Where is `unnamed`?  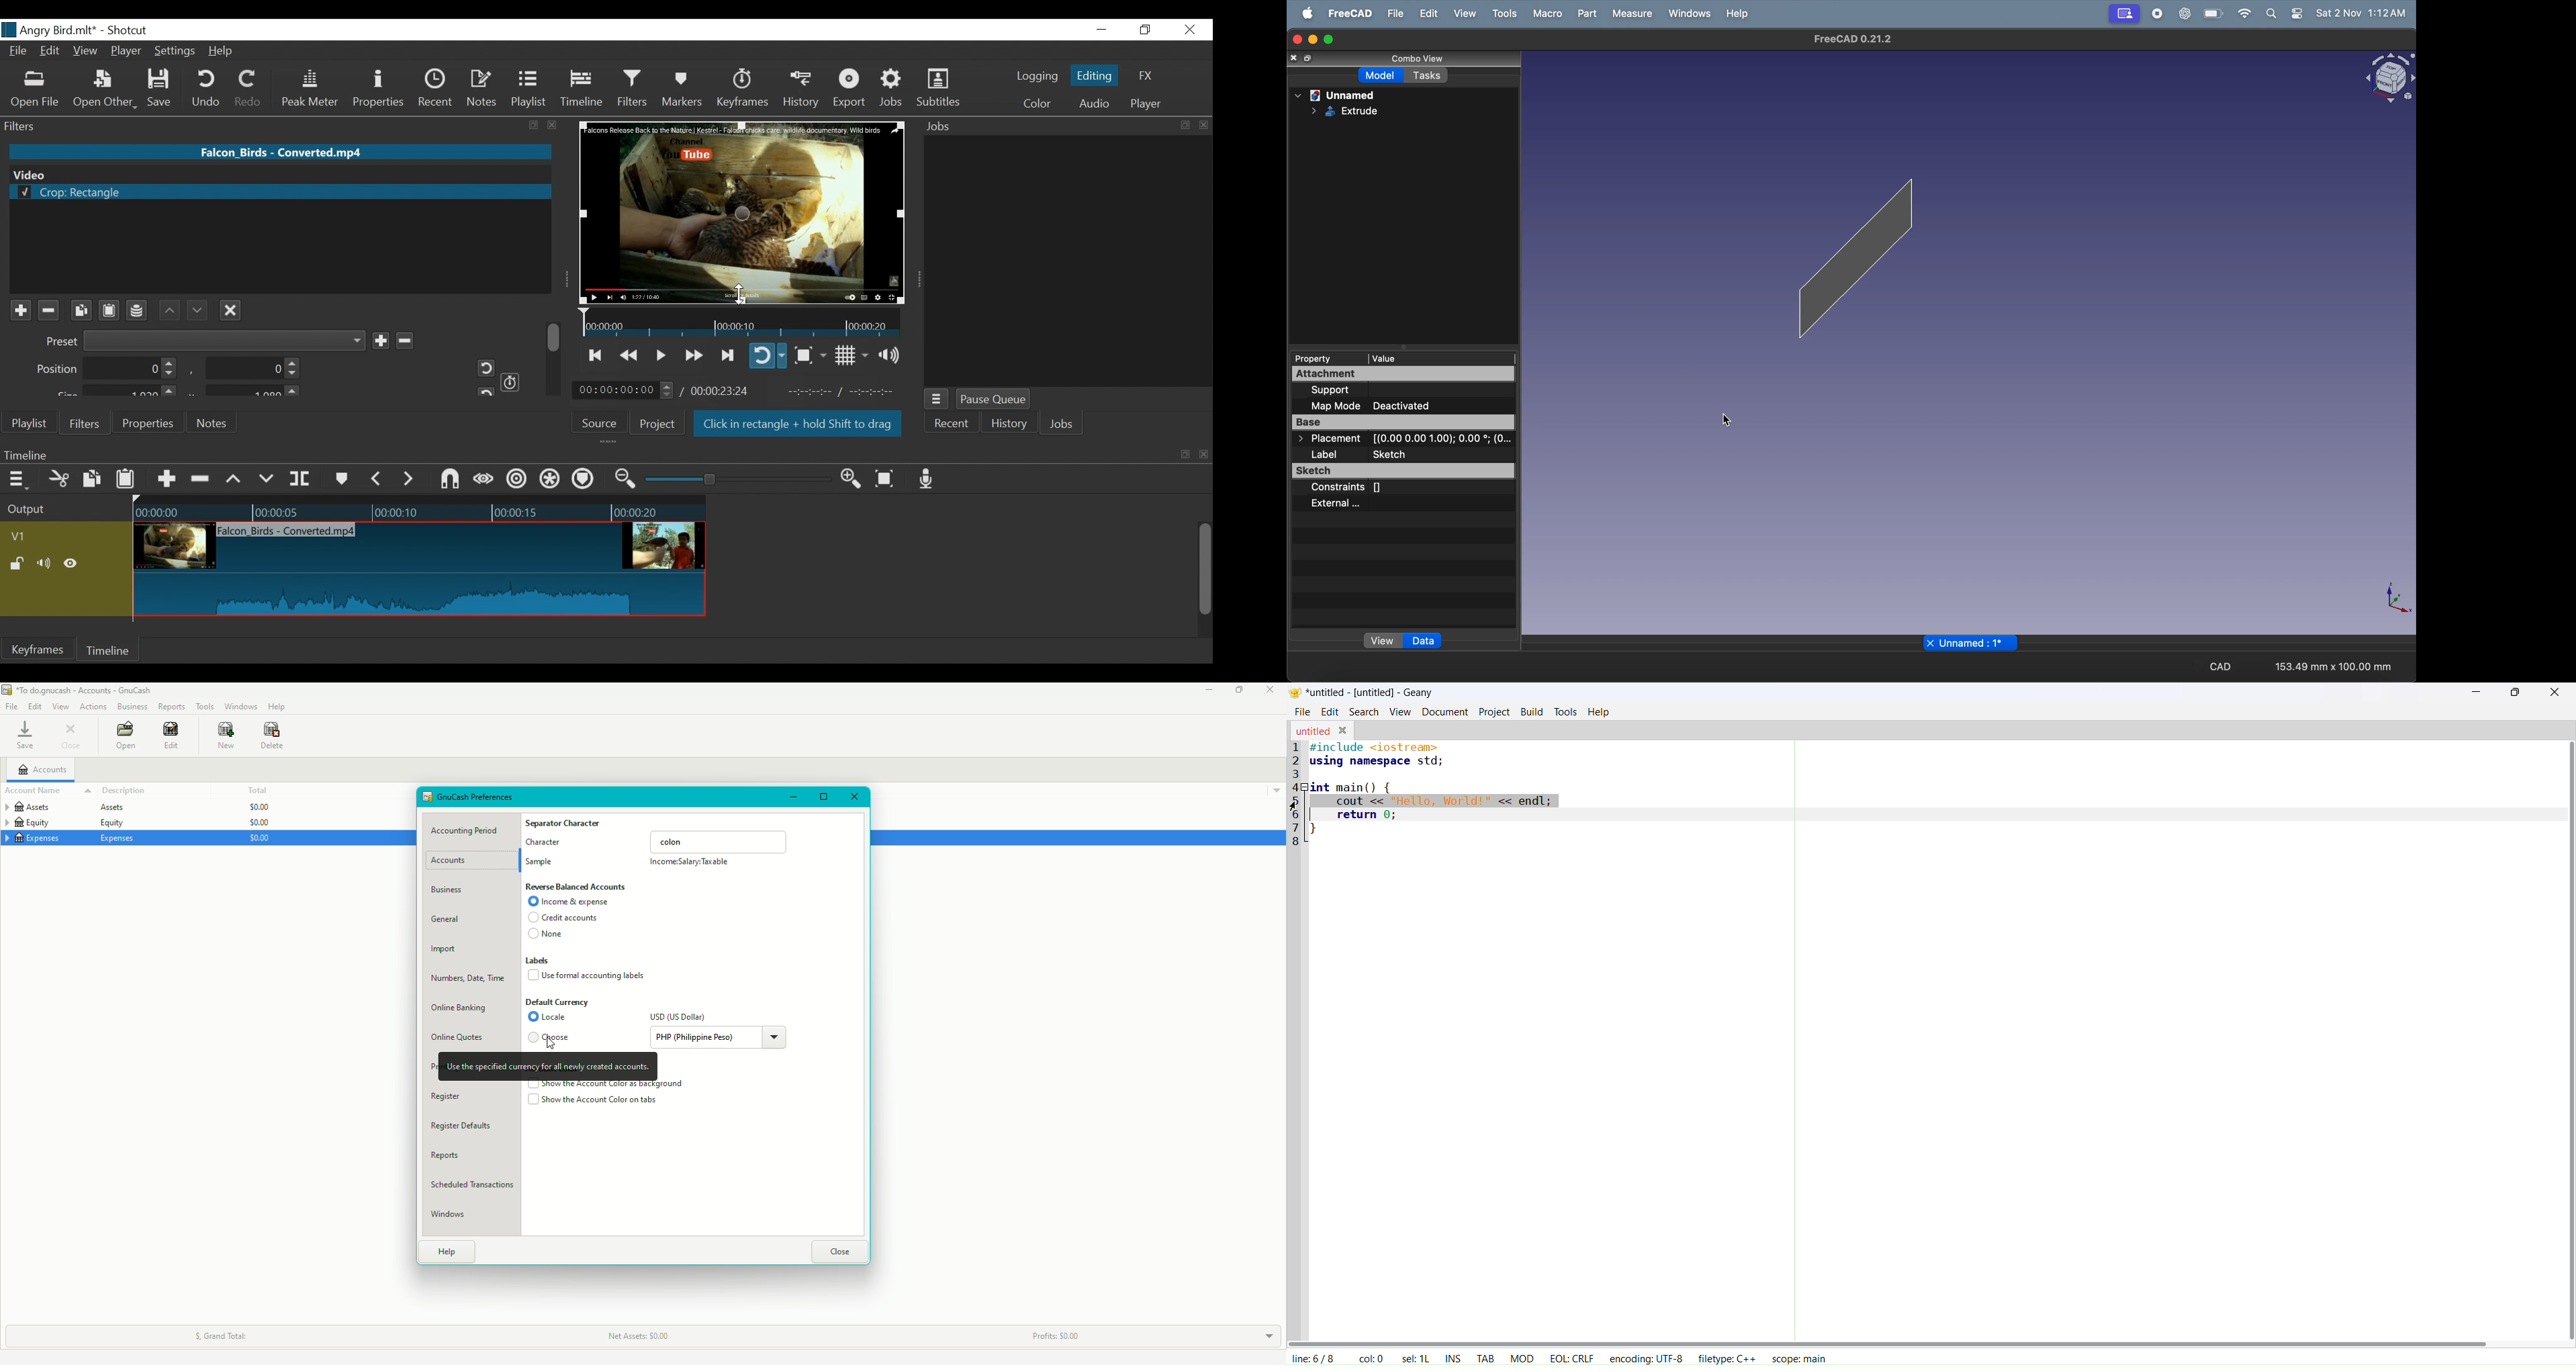 unnamed is located at coordinates (1969, 642).